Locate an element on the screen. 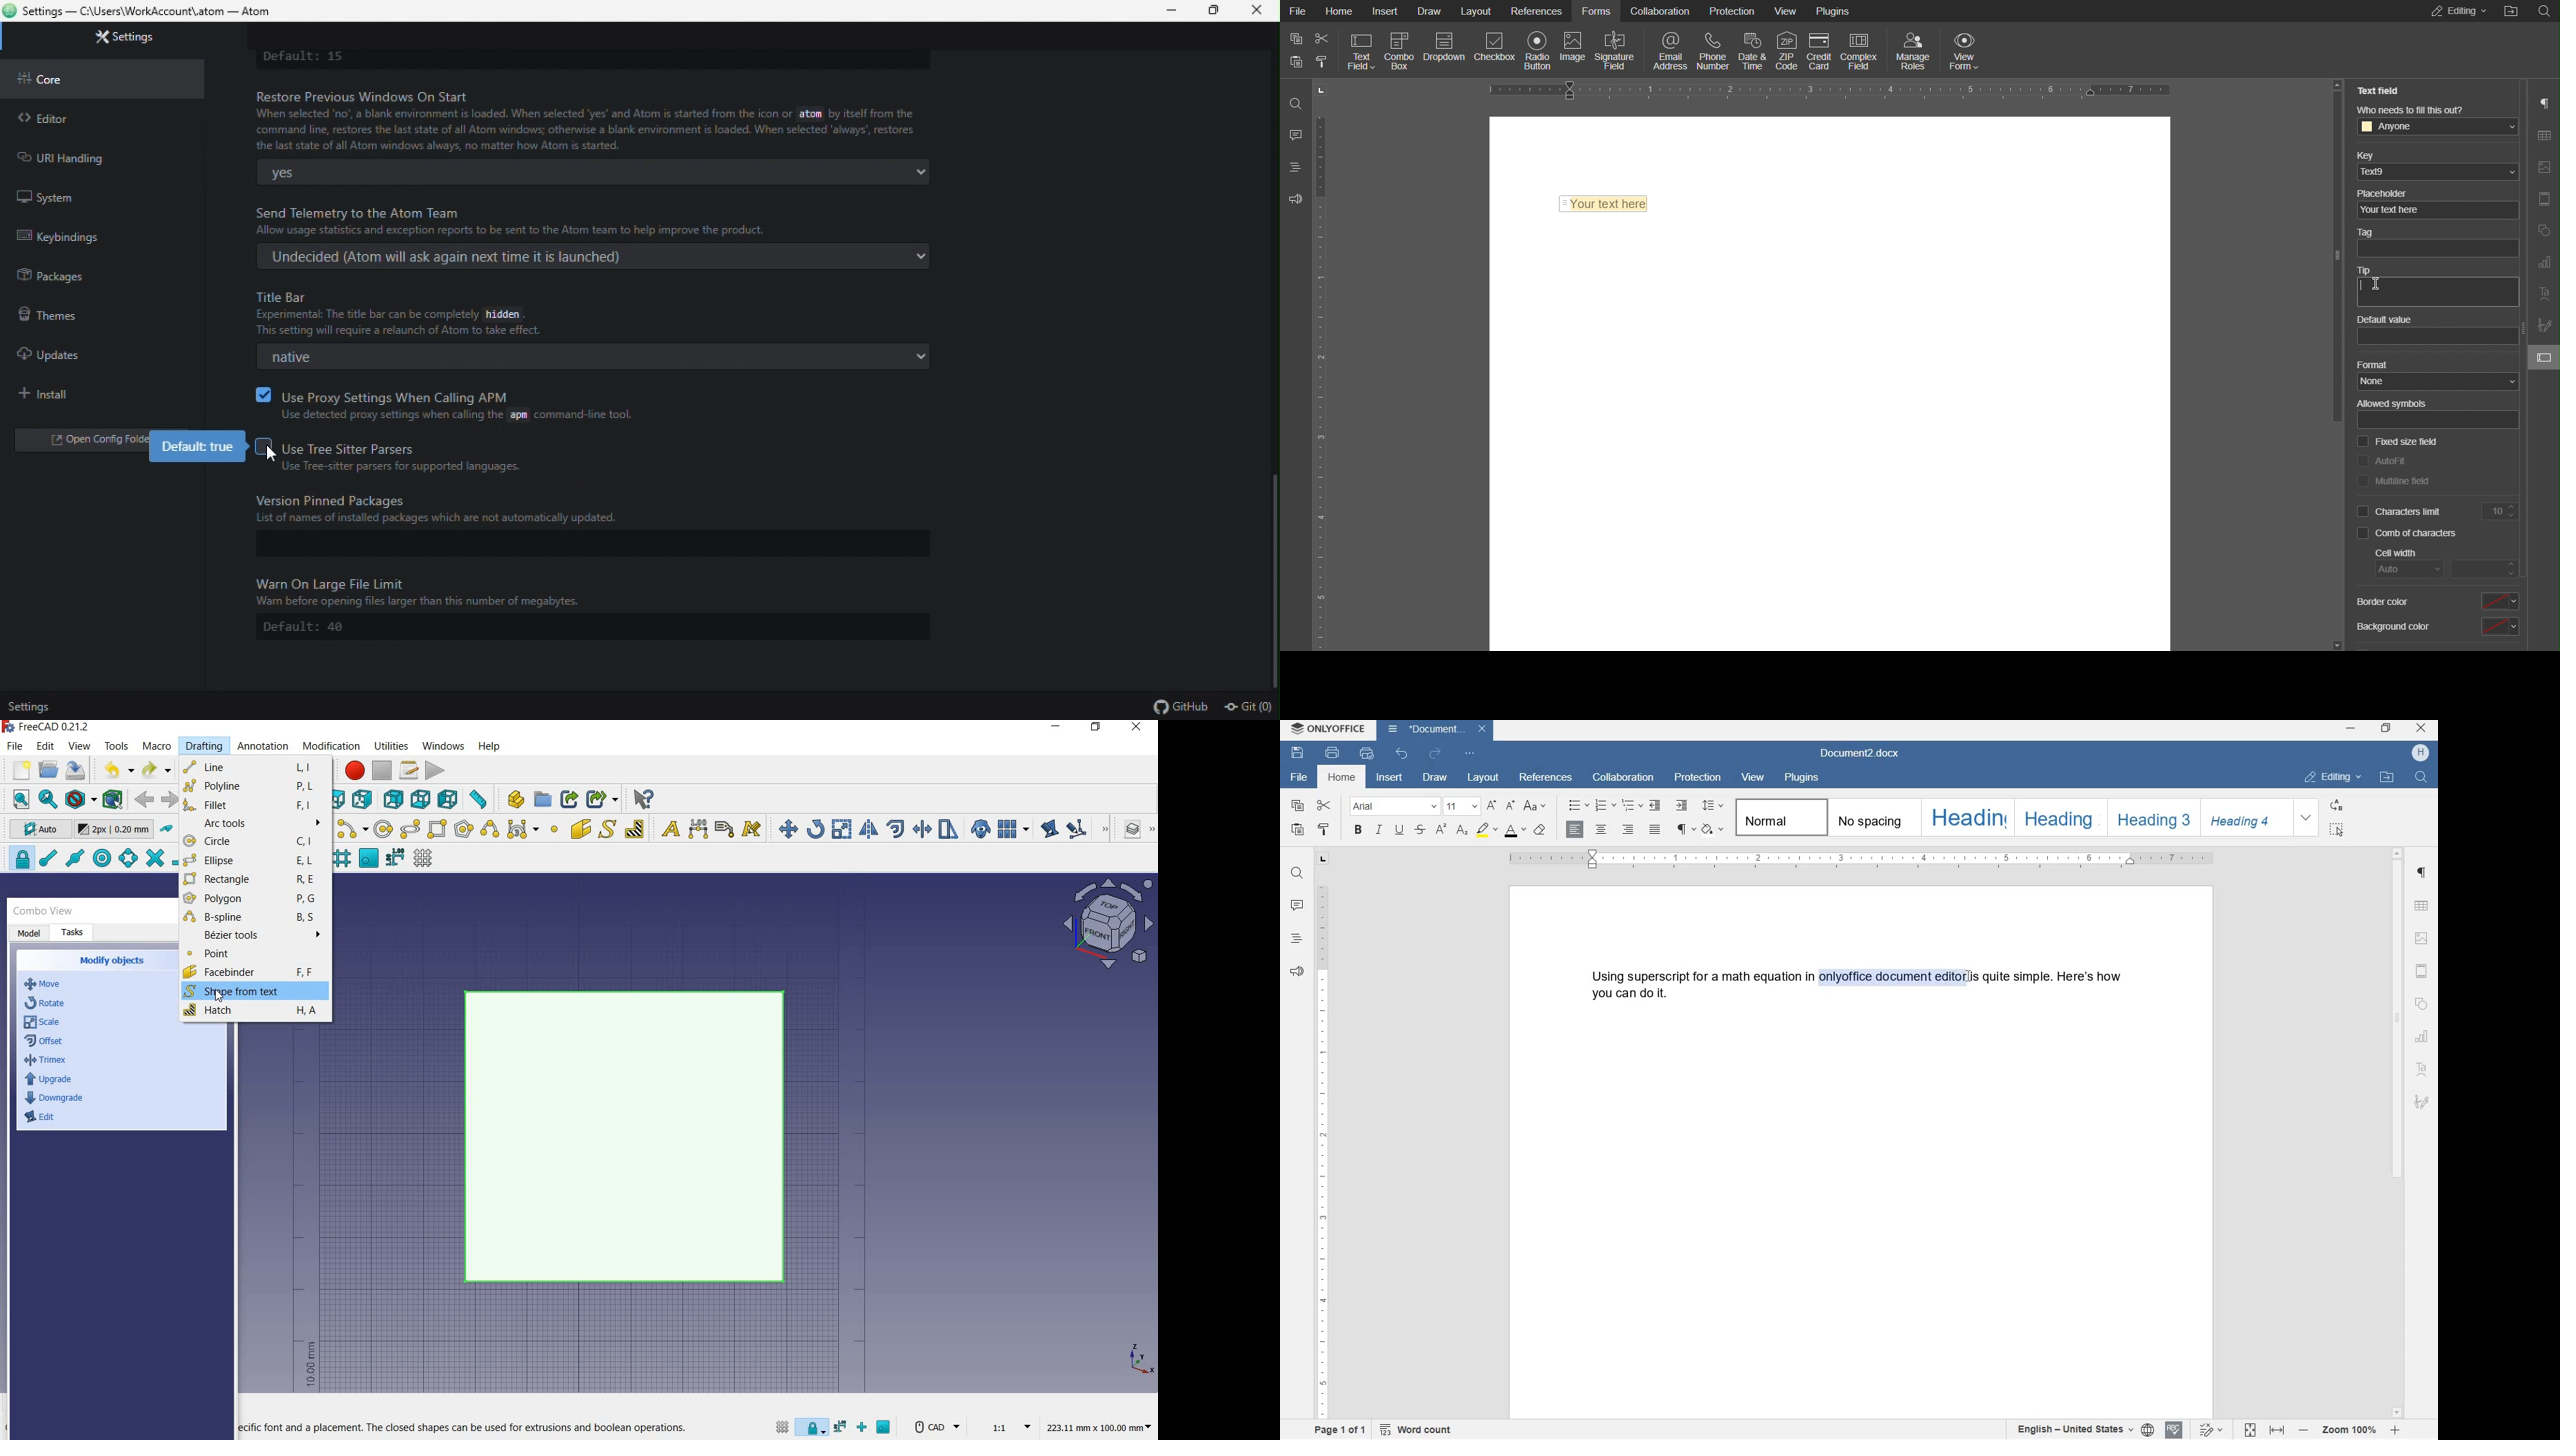 The image size is (2576, 1456). shape is located at coordinates (2421, 1006).